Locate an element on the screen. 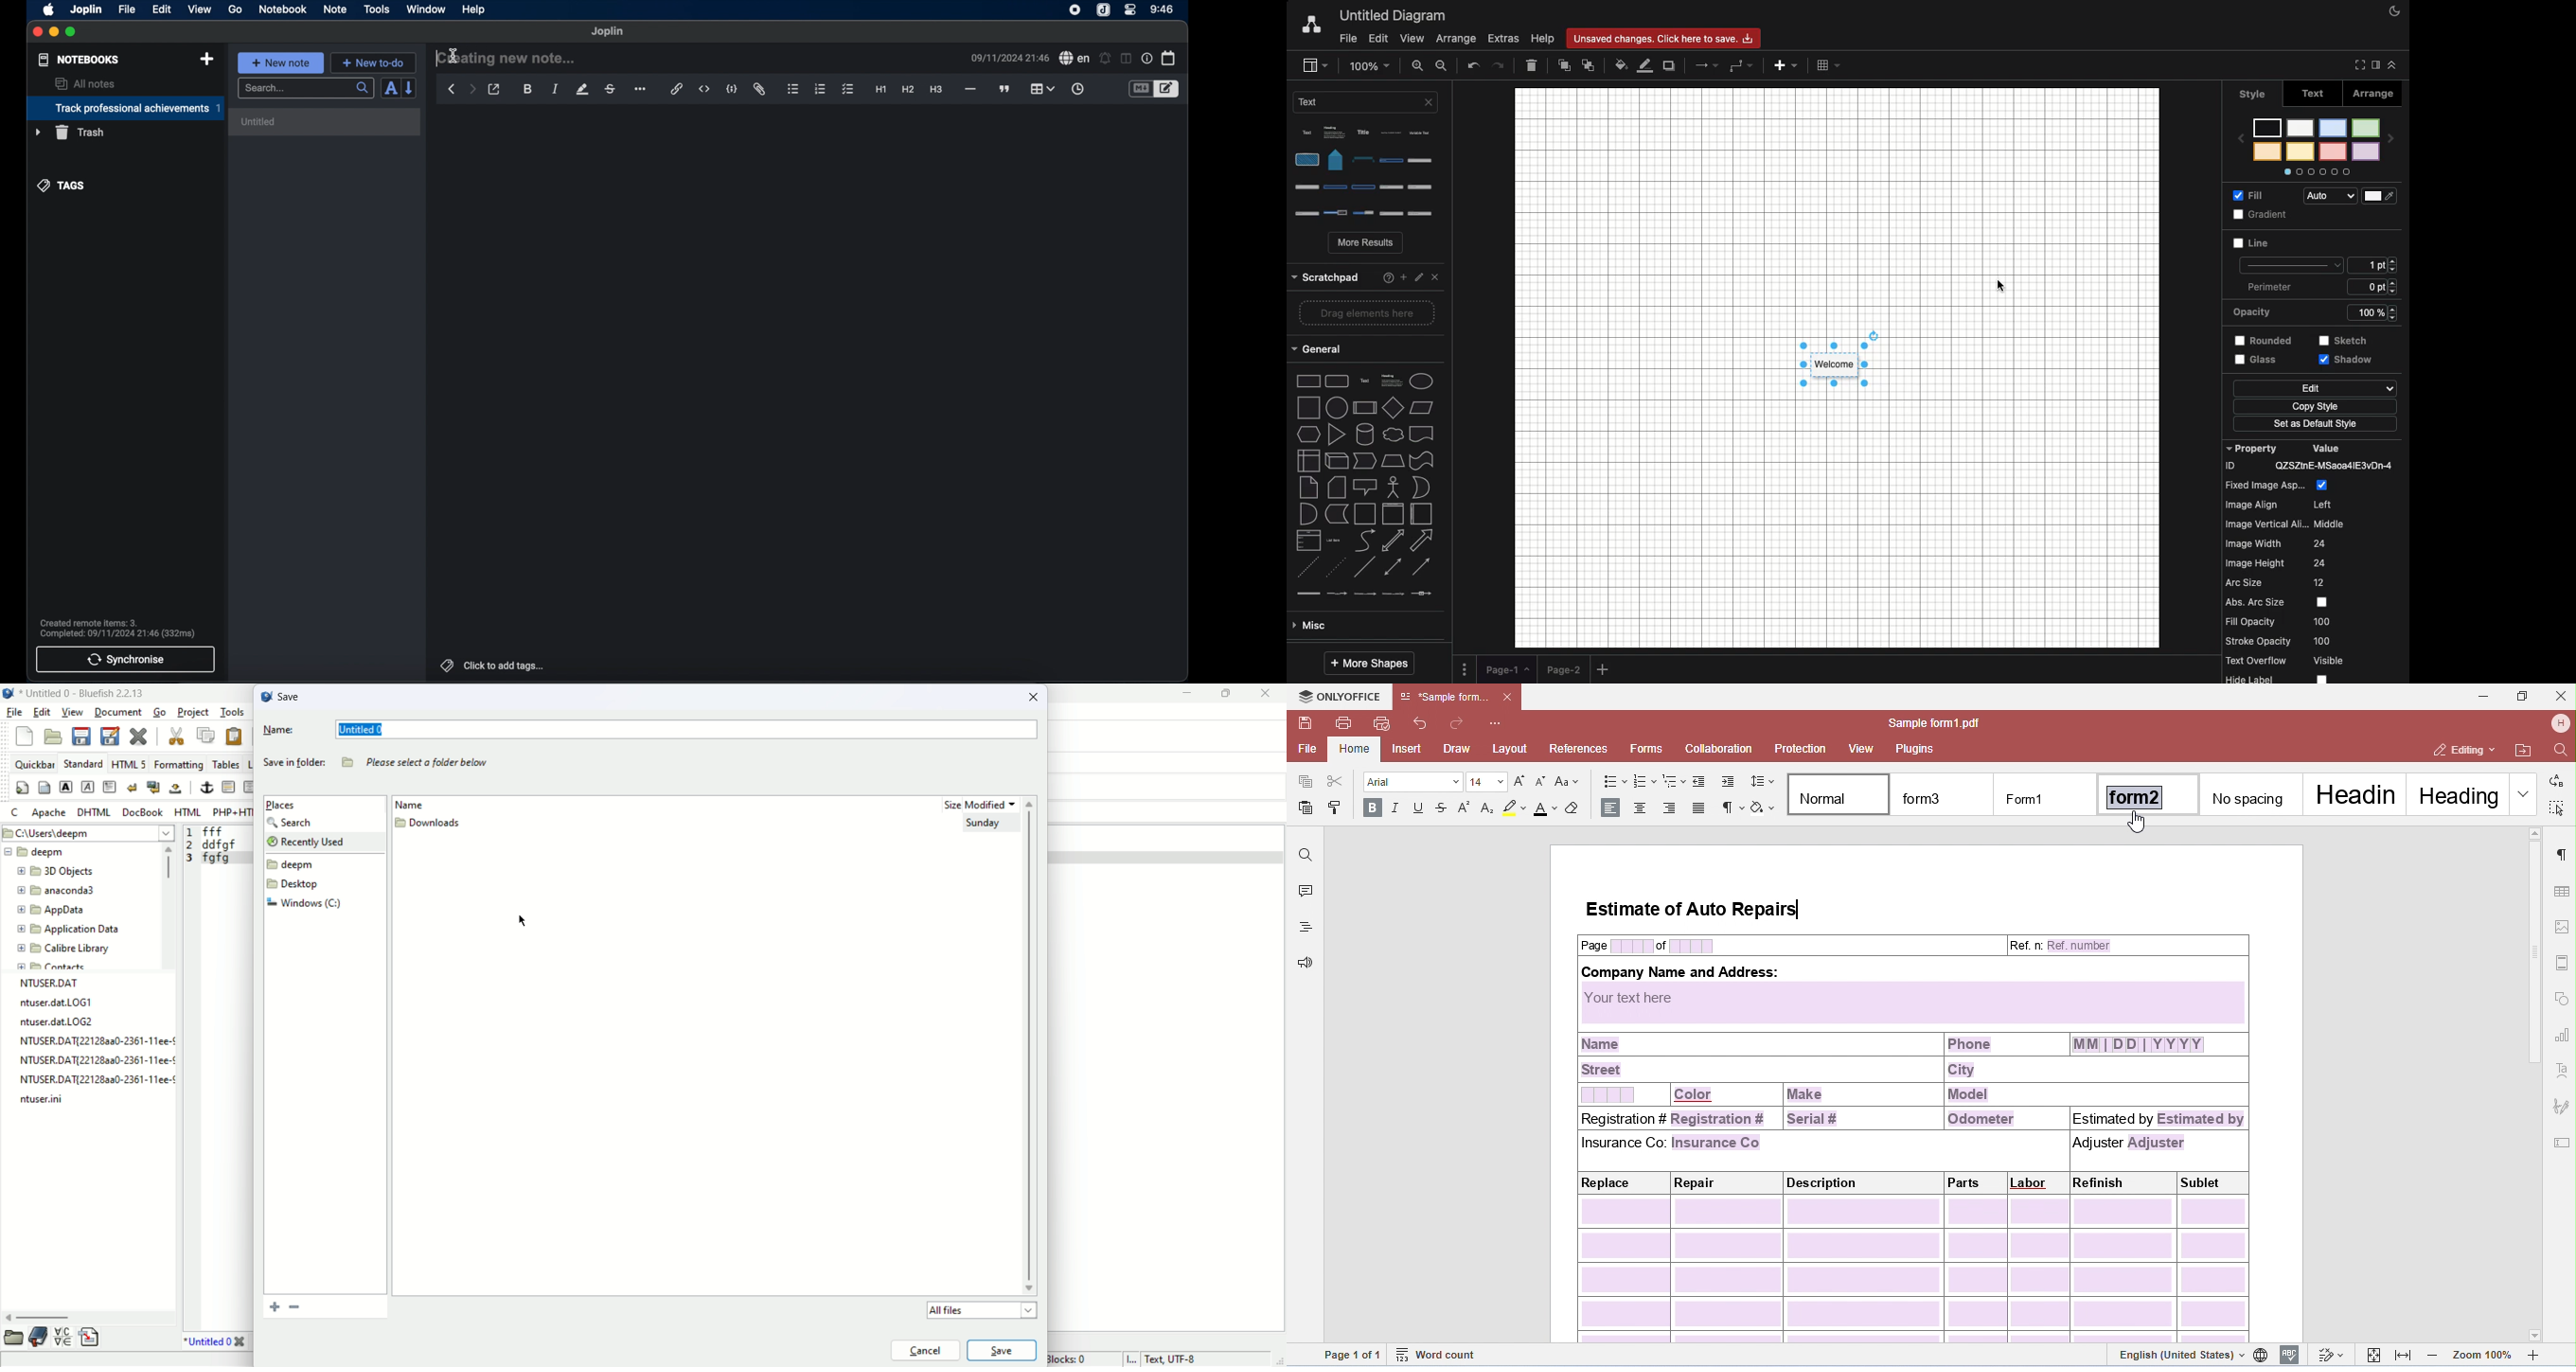 The image size is (2576, 1372). Edit is located at coordinates (1377, 37).